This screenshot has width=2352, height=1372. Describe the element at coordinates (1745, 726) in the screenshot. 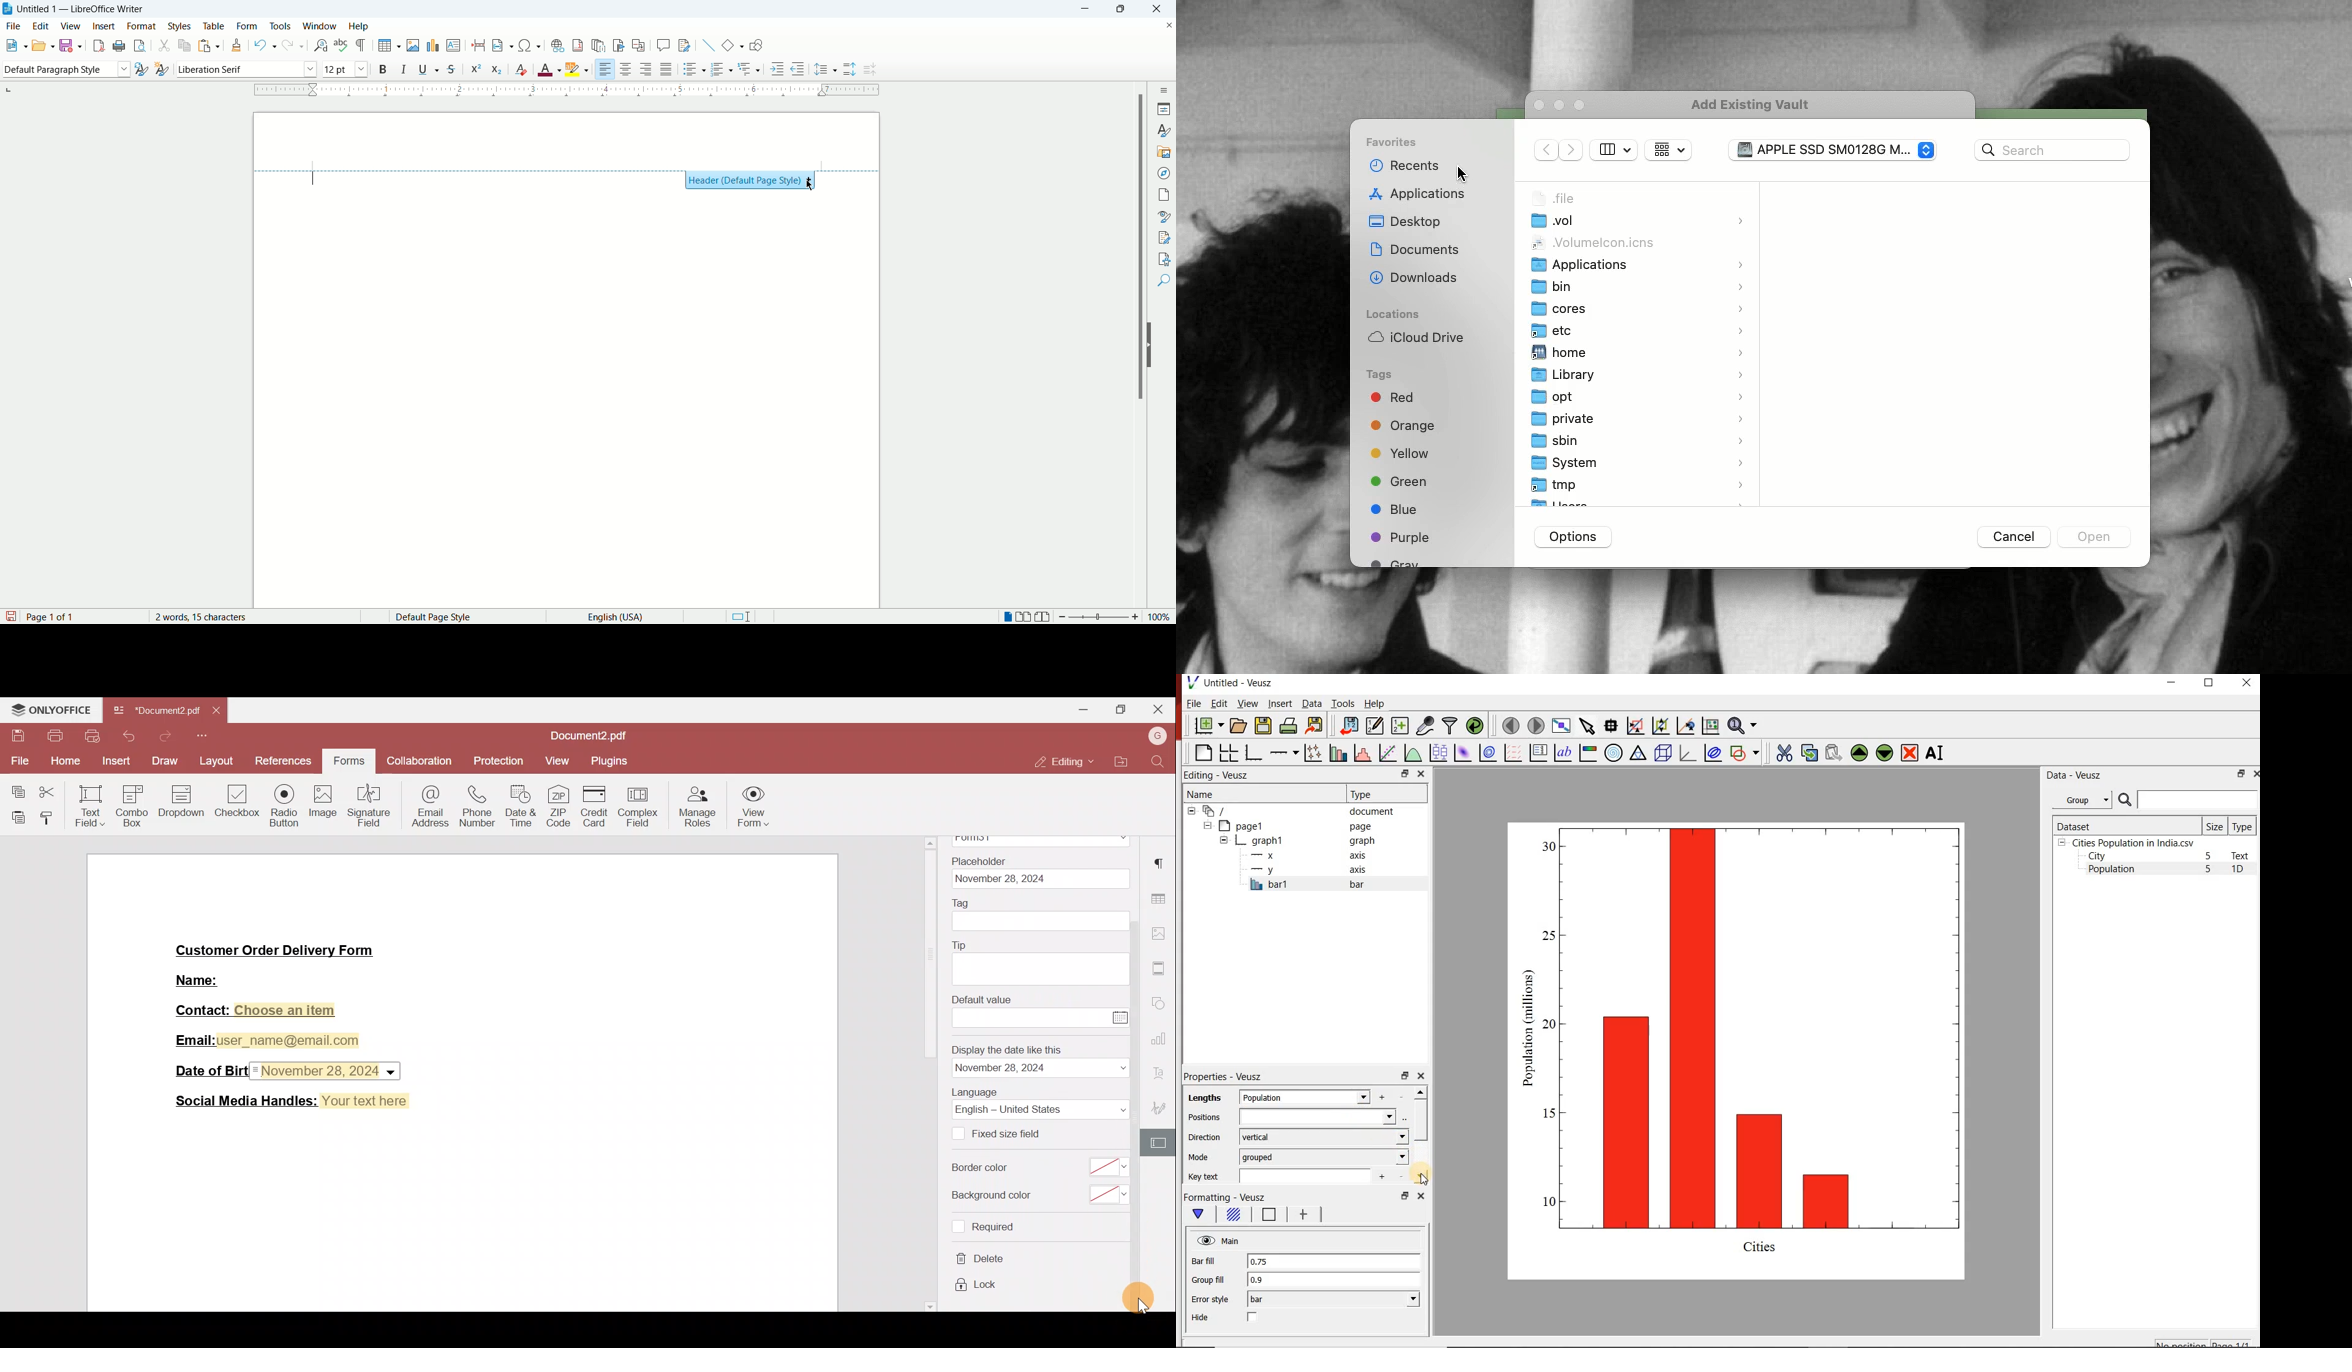

I see `zoom functions menu` at that location.